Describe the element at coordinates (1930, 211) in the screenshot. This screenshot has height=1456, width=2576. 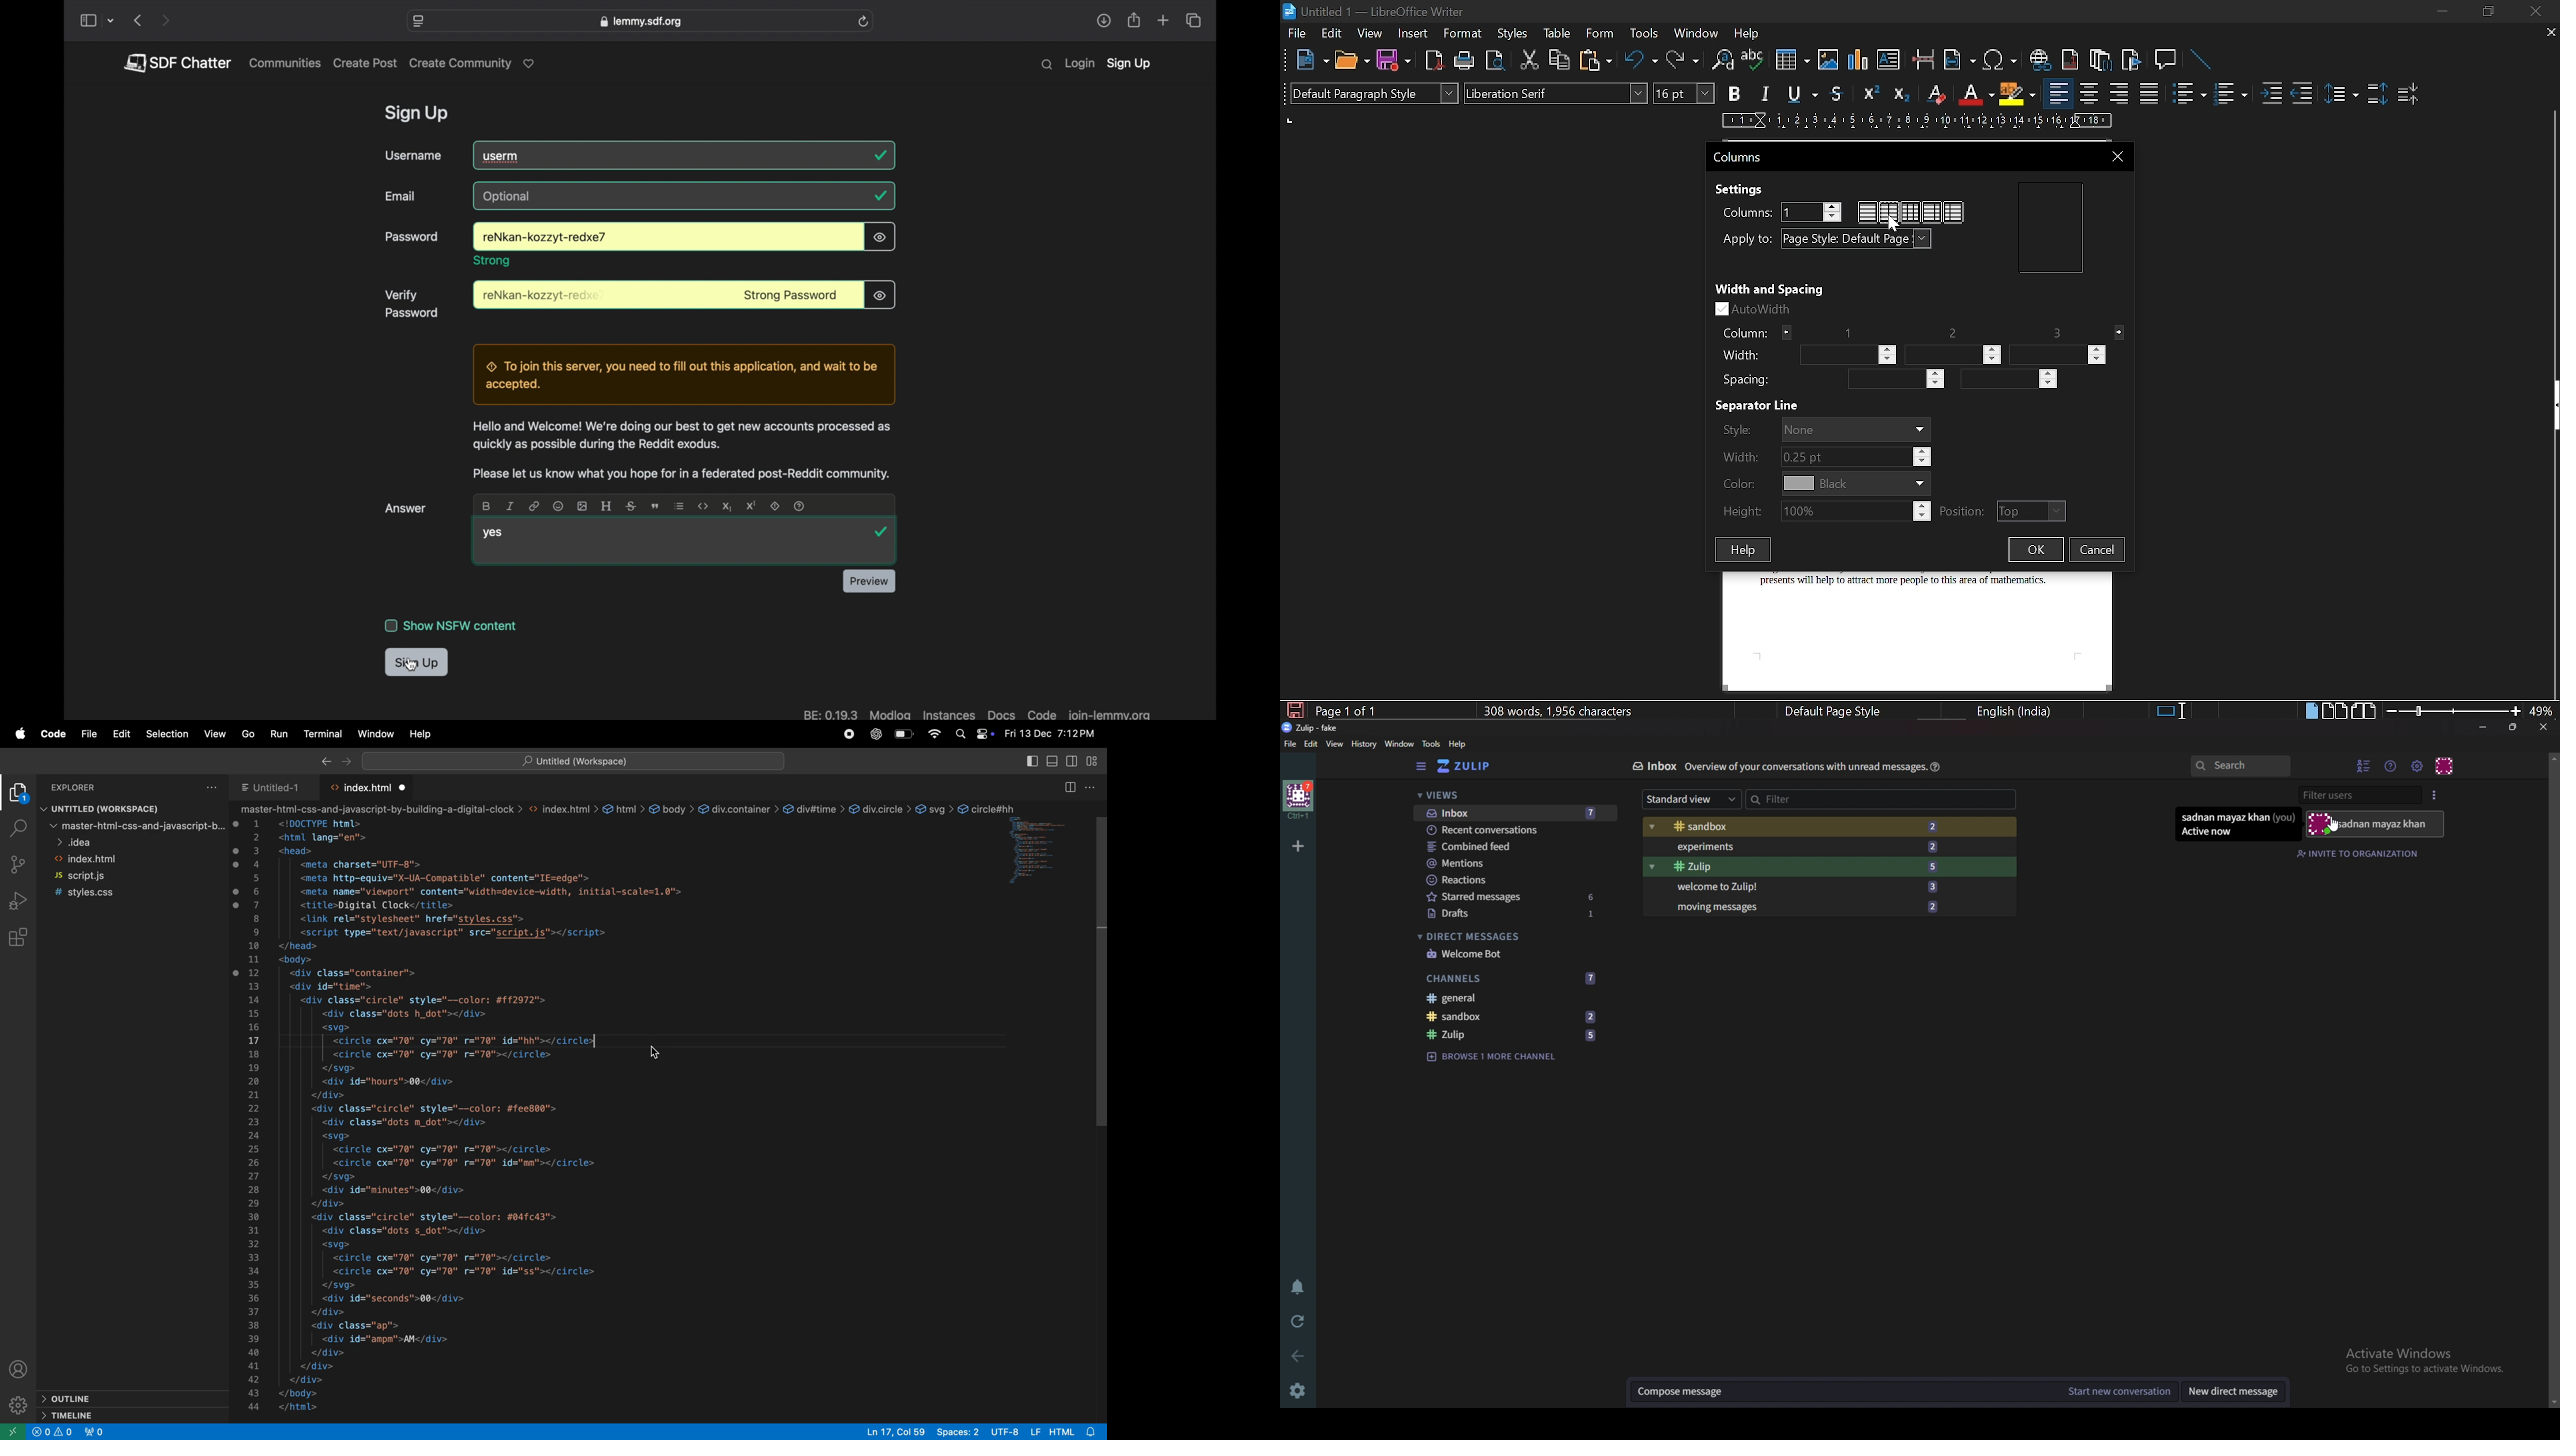
I see `Column style 2` at that location.